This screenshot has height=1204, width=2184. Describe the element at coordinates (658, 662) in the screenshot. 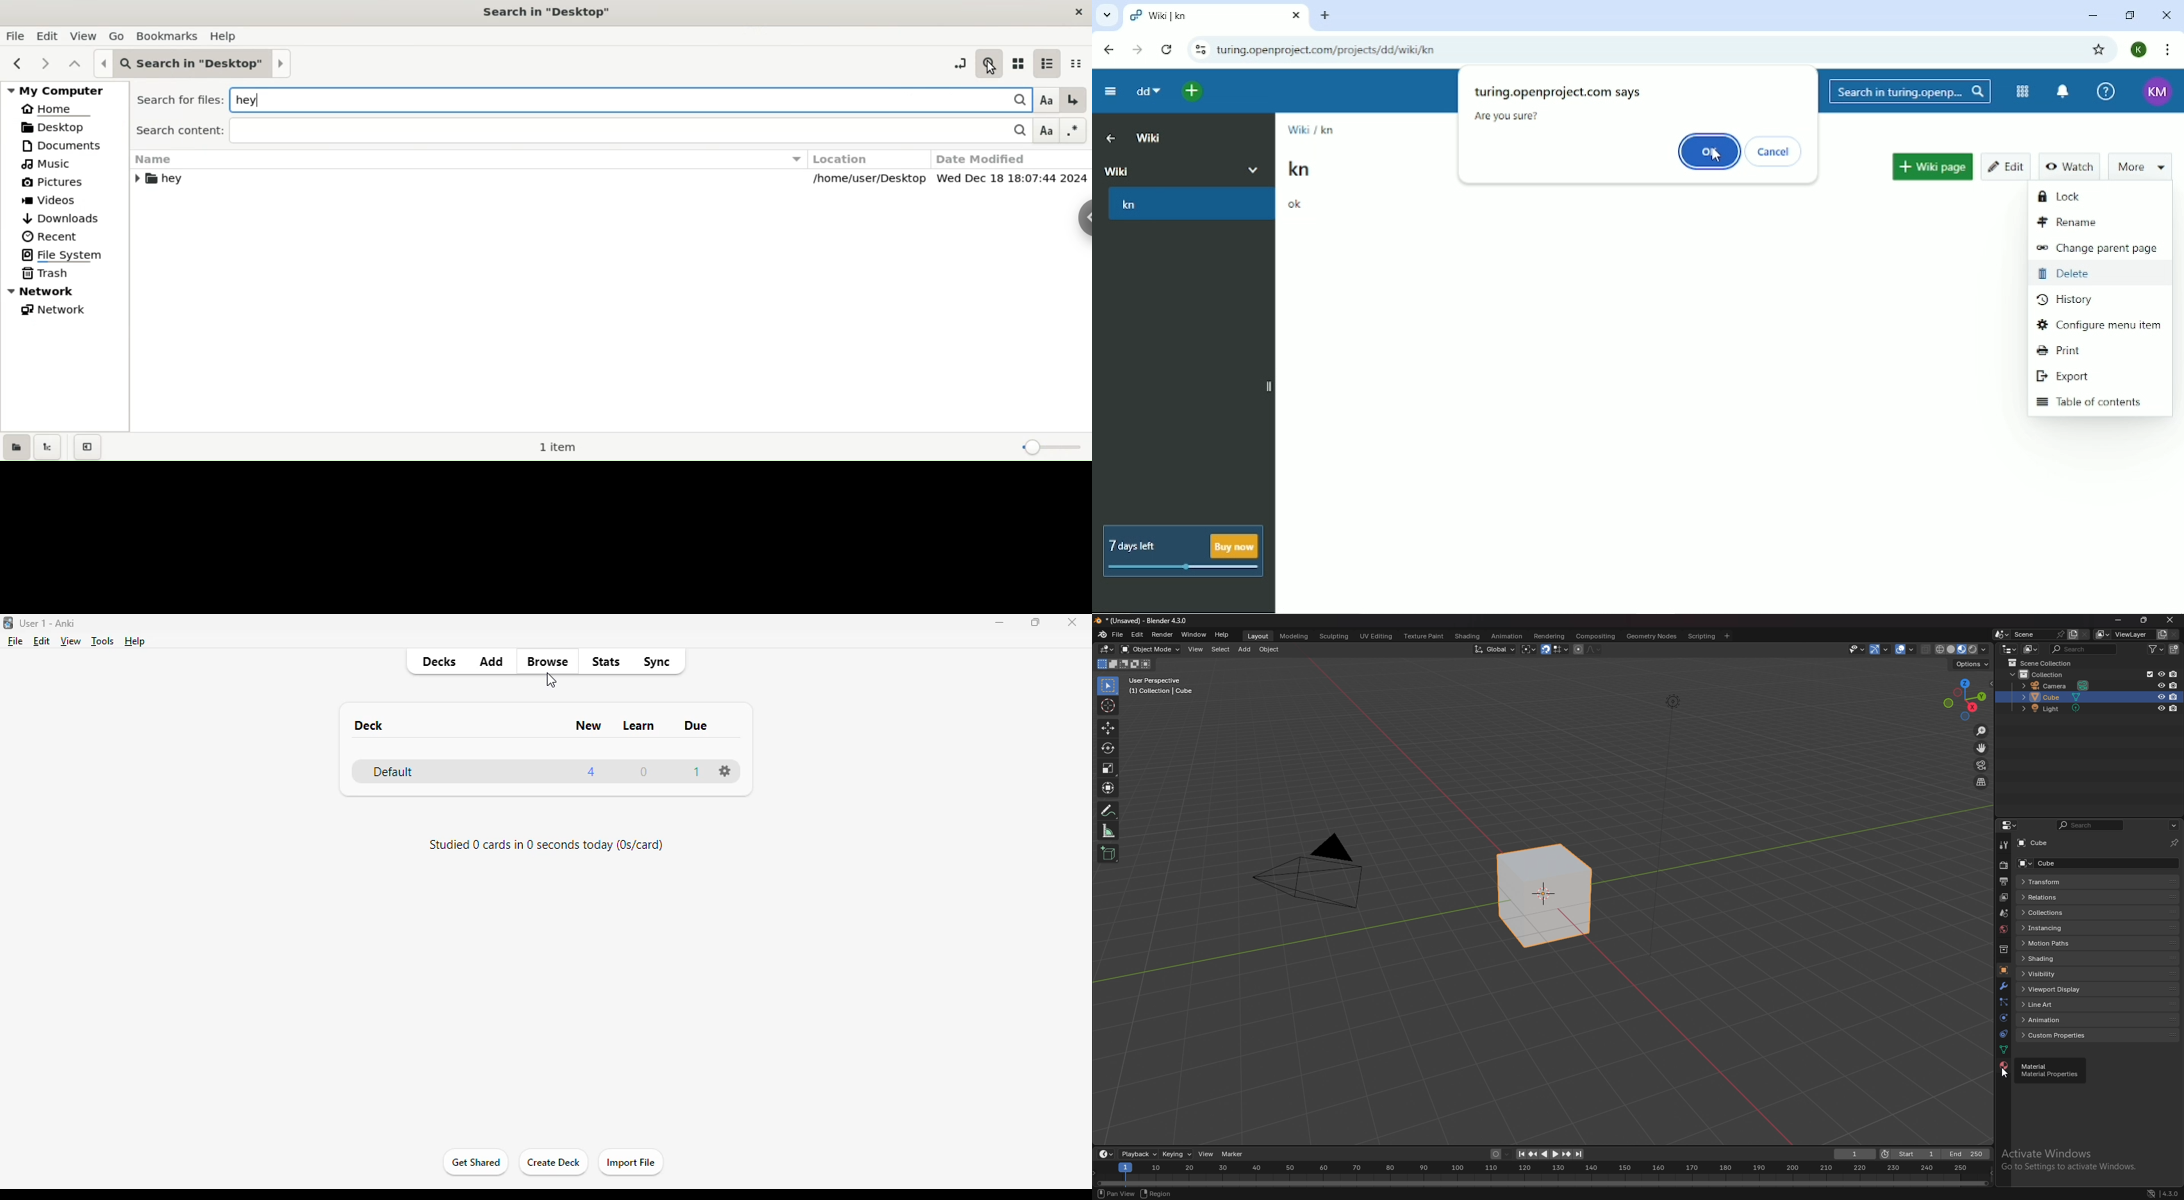

I see `sync` at that location.